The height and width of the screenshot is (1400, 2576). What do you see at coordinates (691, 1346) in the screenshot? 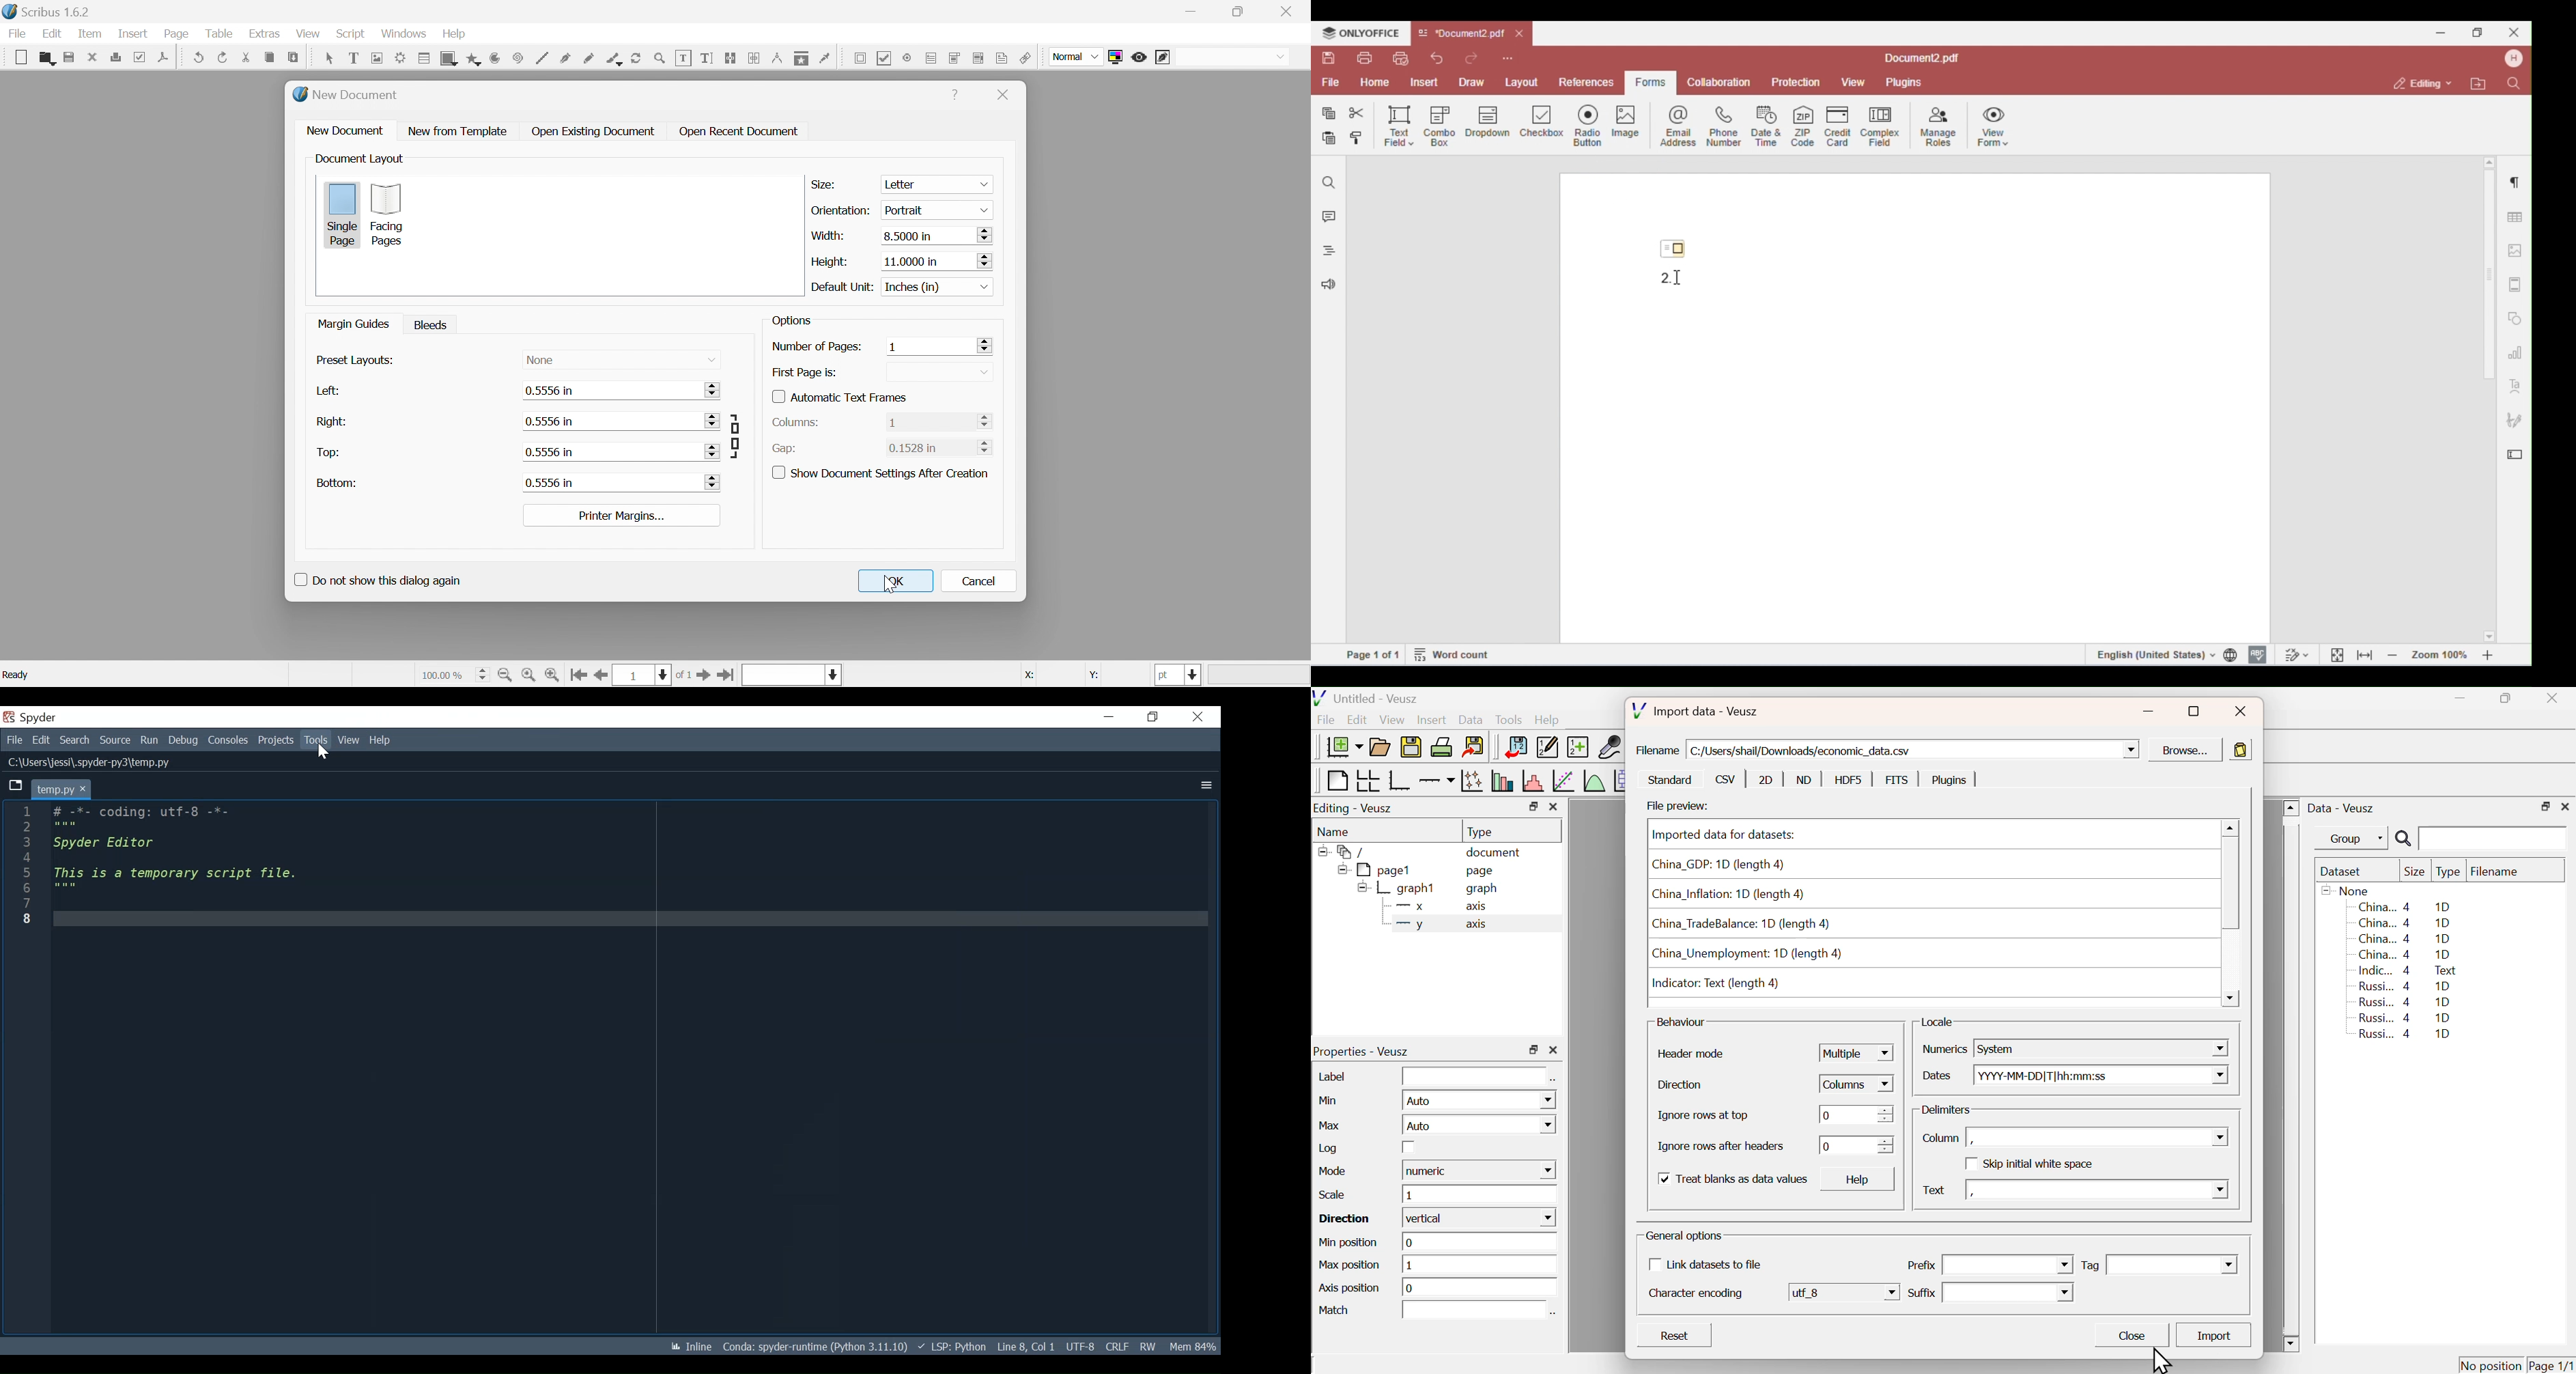
I see `Toggle inline and interactive Matplotlib plotting` at bounding box center [691, 1346].